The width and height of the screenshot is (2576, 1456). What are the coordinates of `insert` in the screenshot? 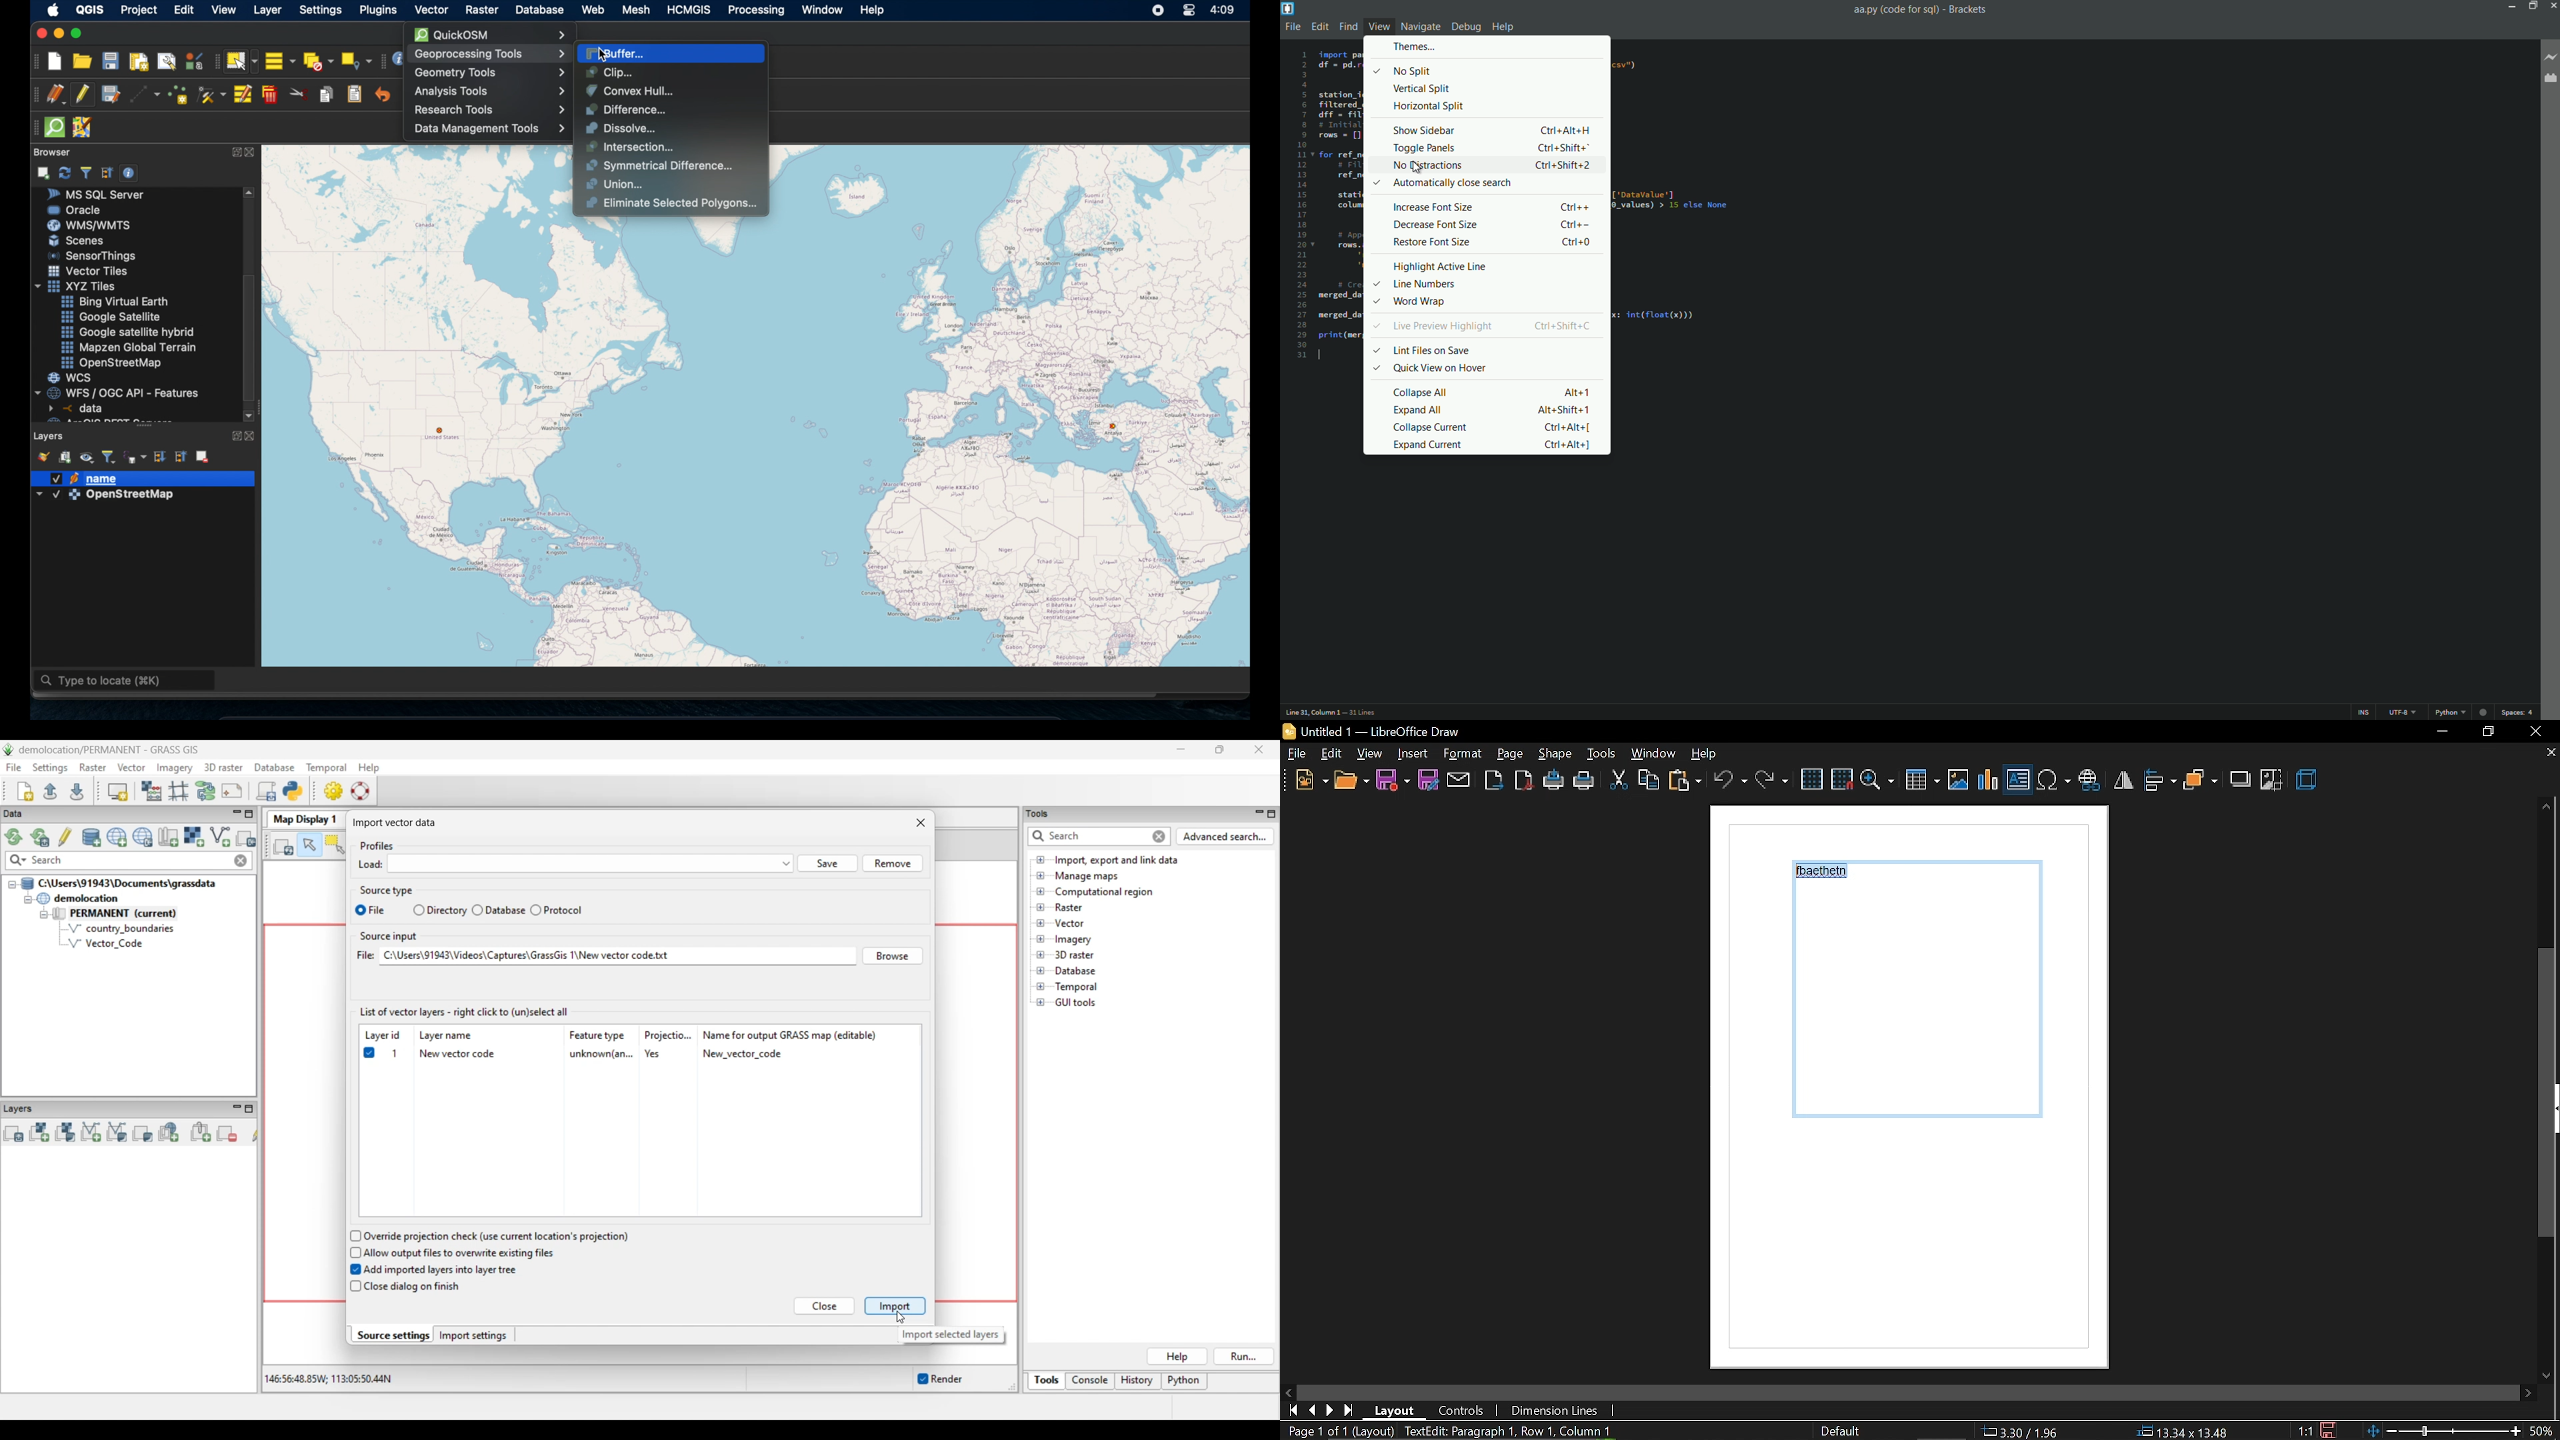 It's located at (1465, 754).